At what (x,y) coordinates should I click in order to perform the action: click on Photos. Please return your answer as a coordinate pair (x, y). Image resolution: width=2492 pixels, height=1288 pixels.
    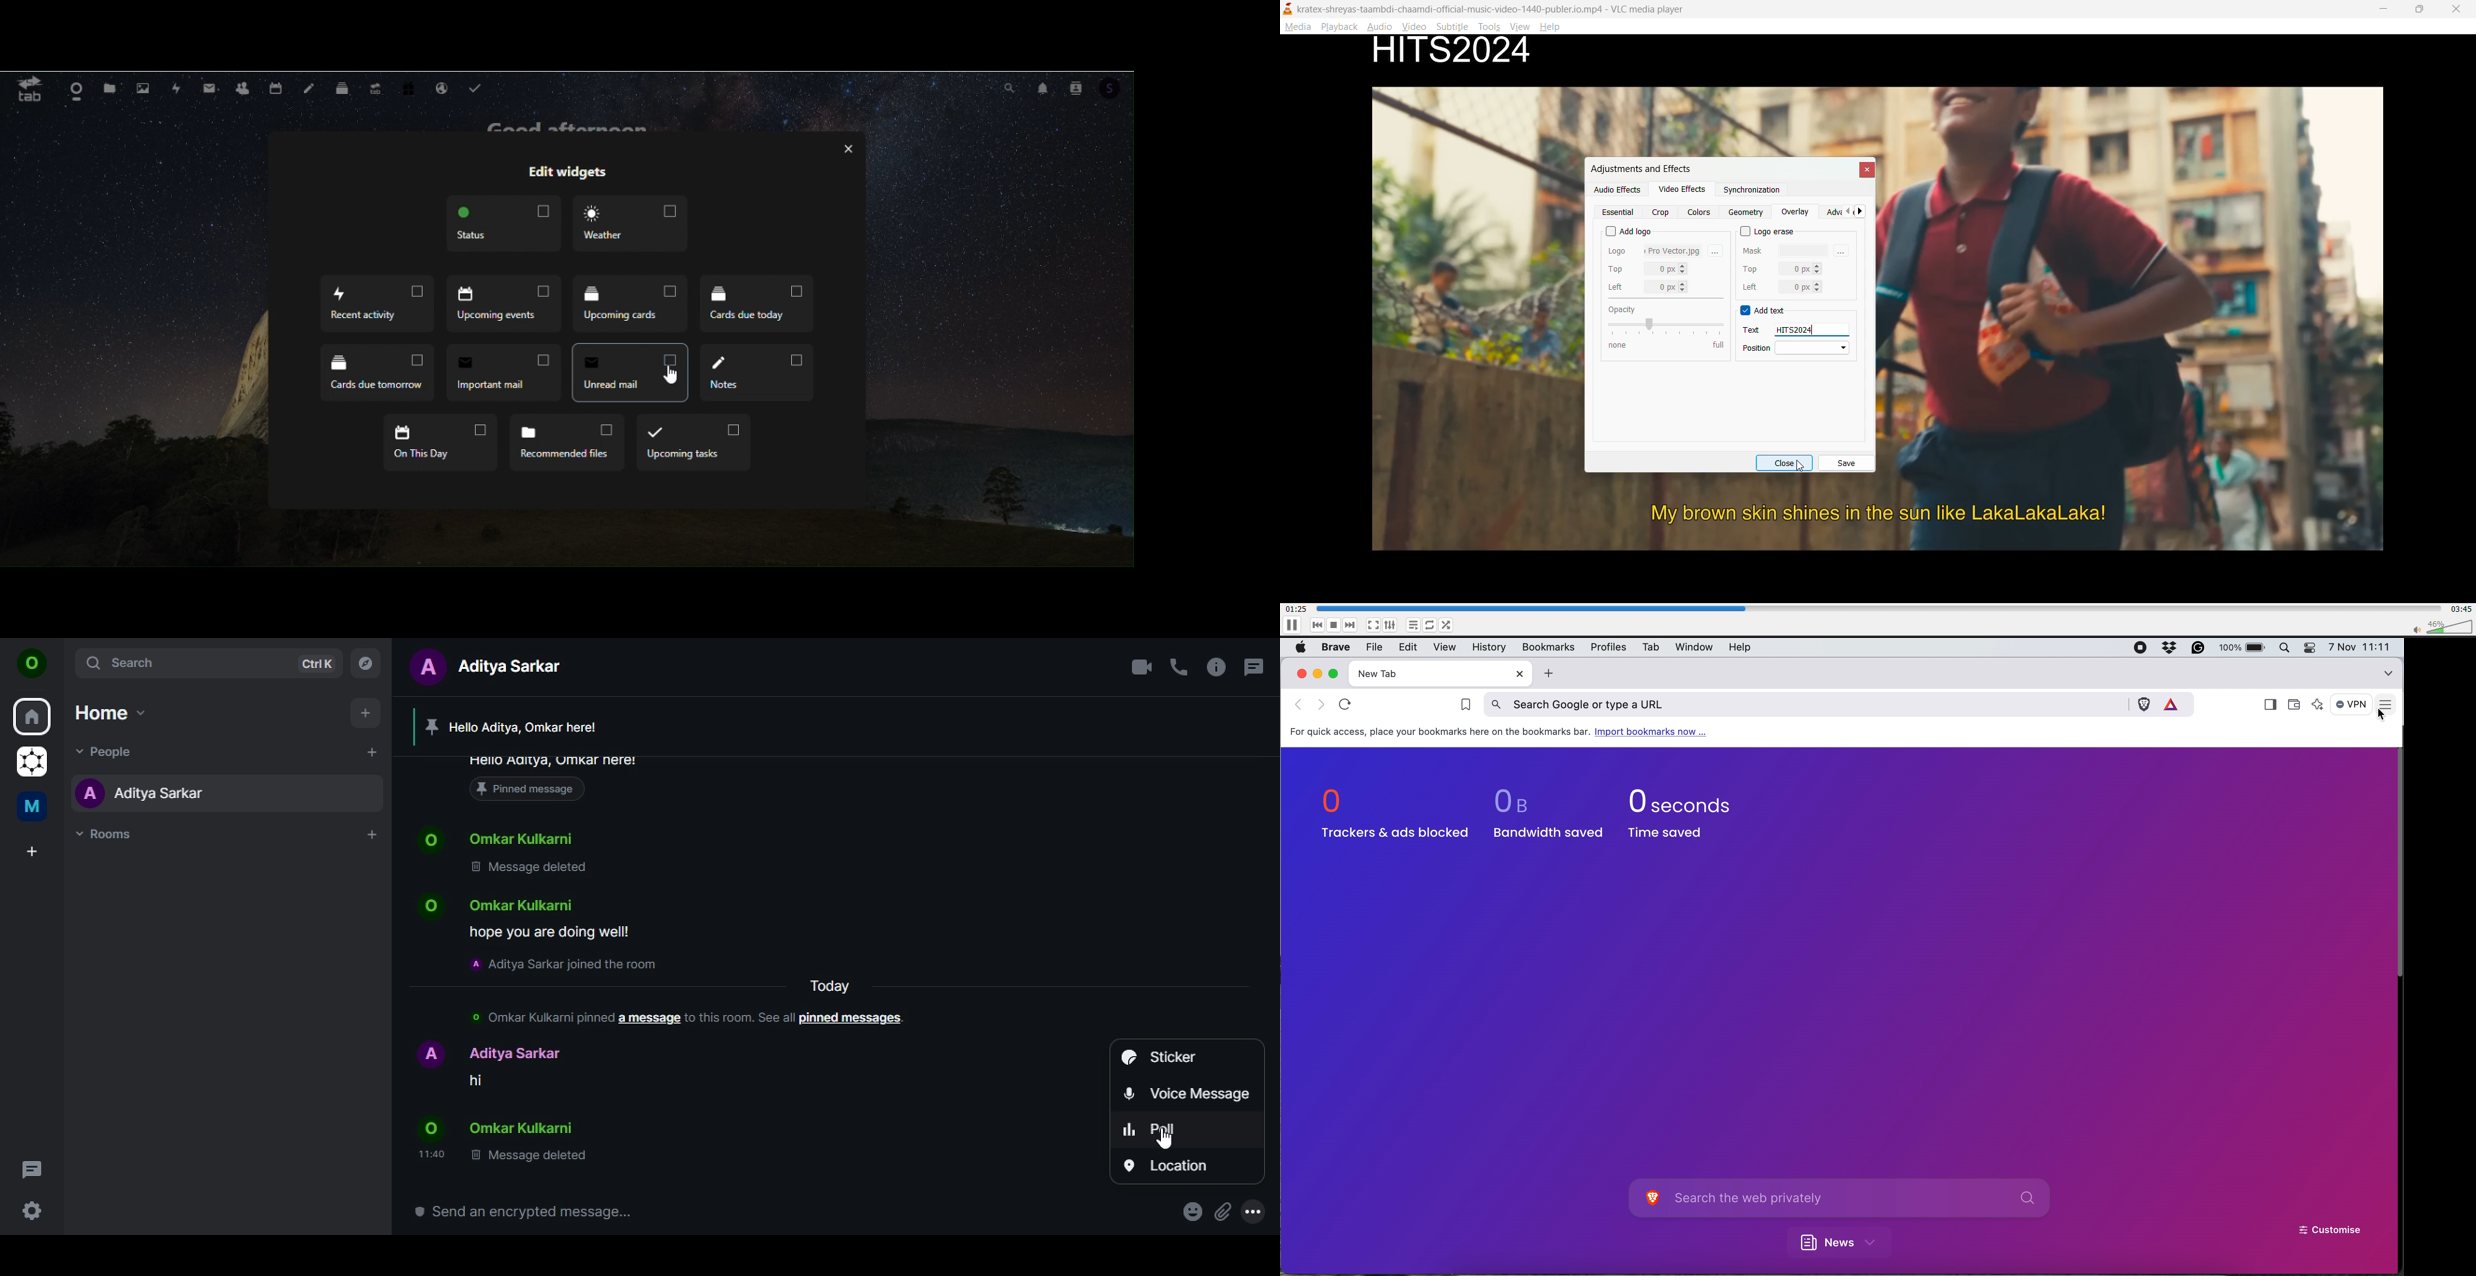
    Looking at the image, I should click on (144, 89).